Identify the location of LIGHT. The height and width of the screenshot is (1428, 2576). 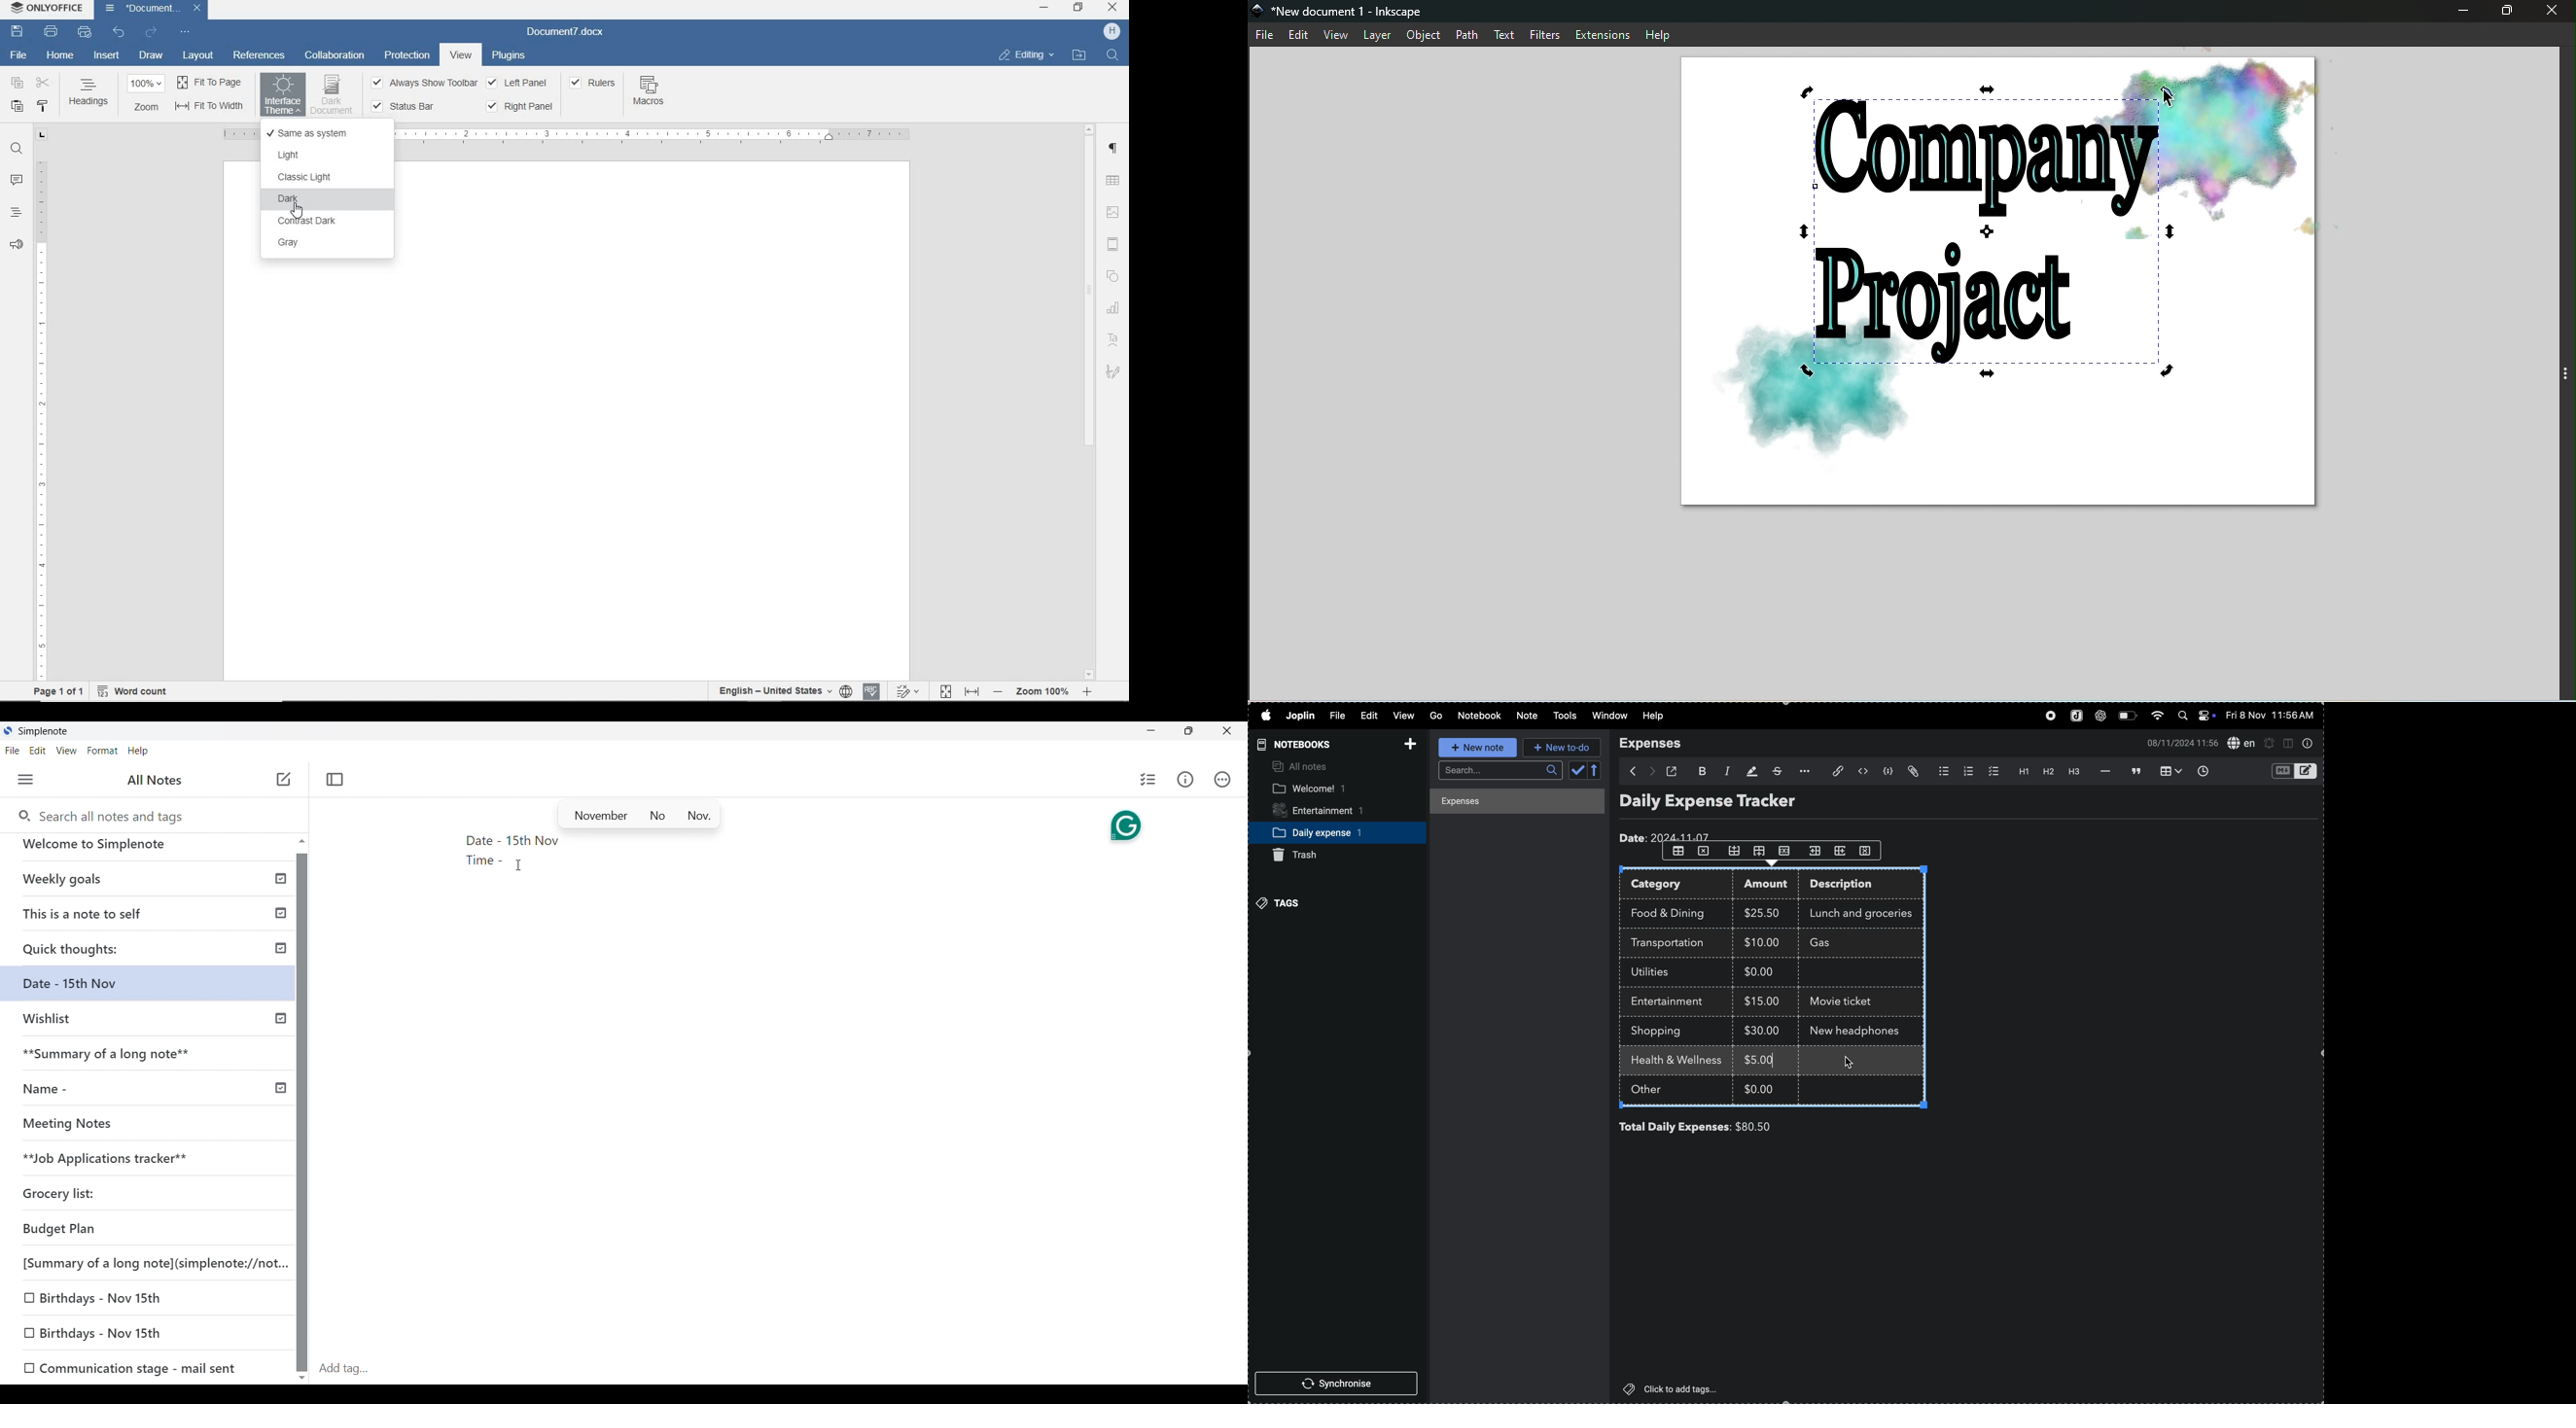
(328, 157).